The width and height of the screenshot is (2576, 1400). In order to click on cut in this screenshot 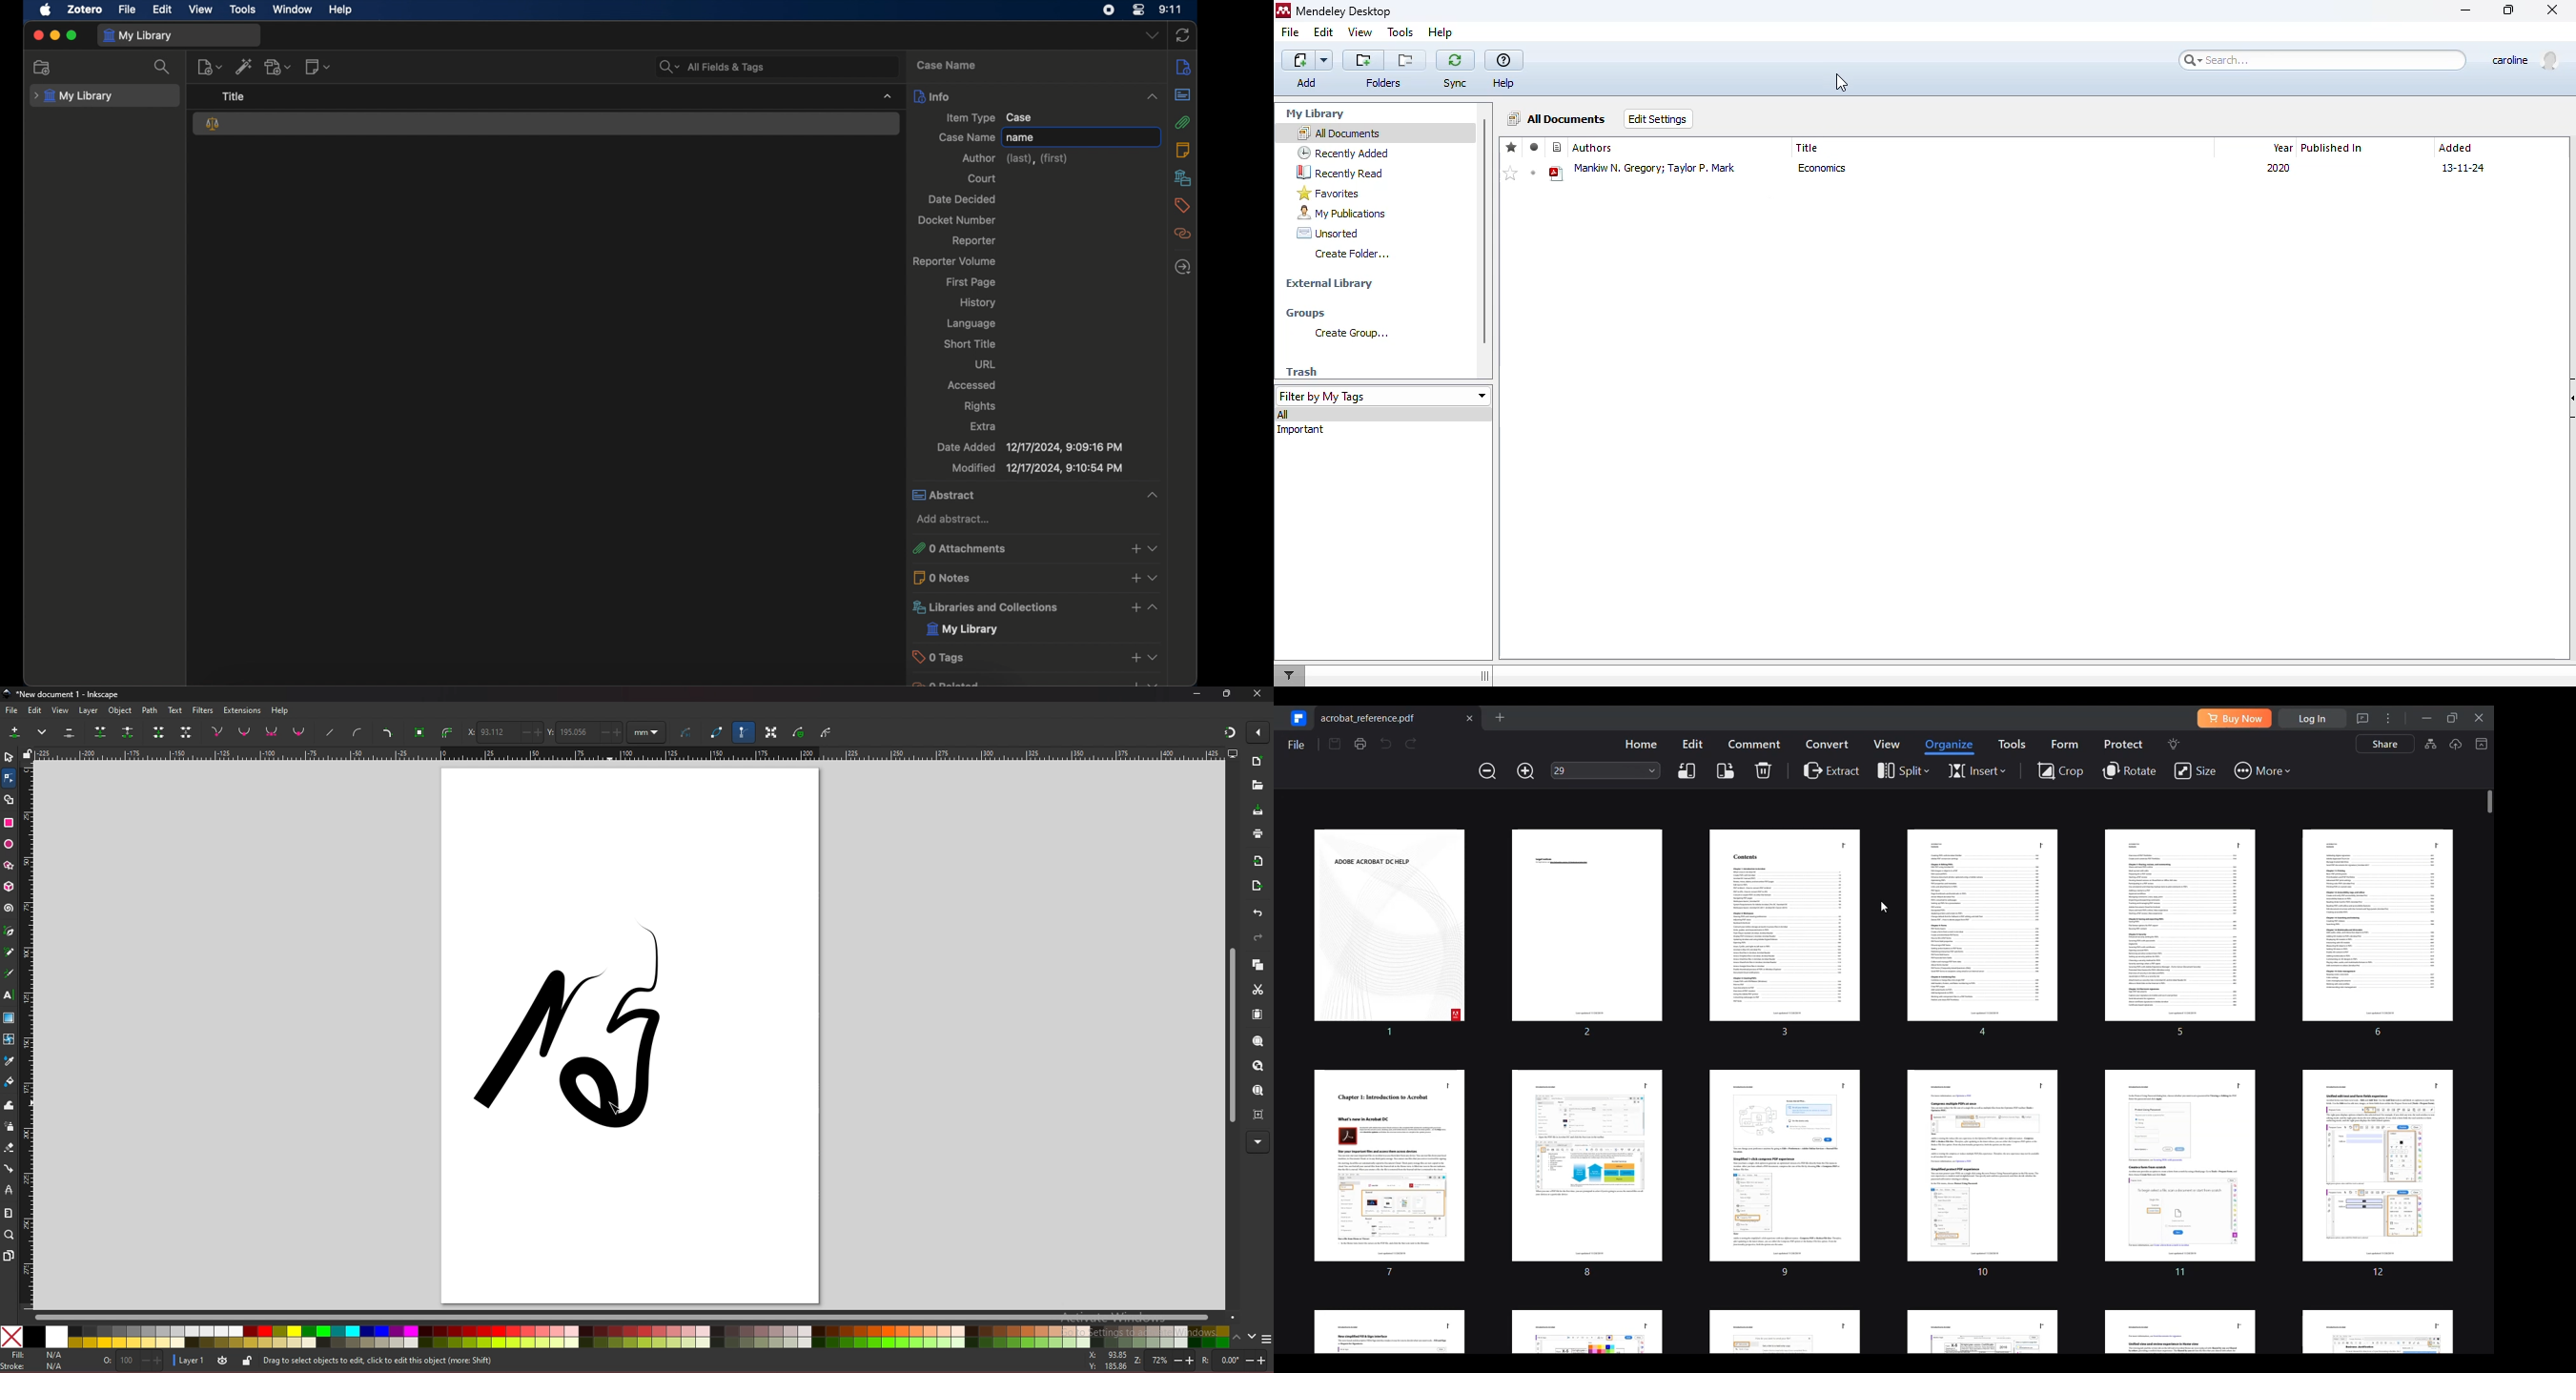, I will do `click(1259, 989)`.